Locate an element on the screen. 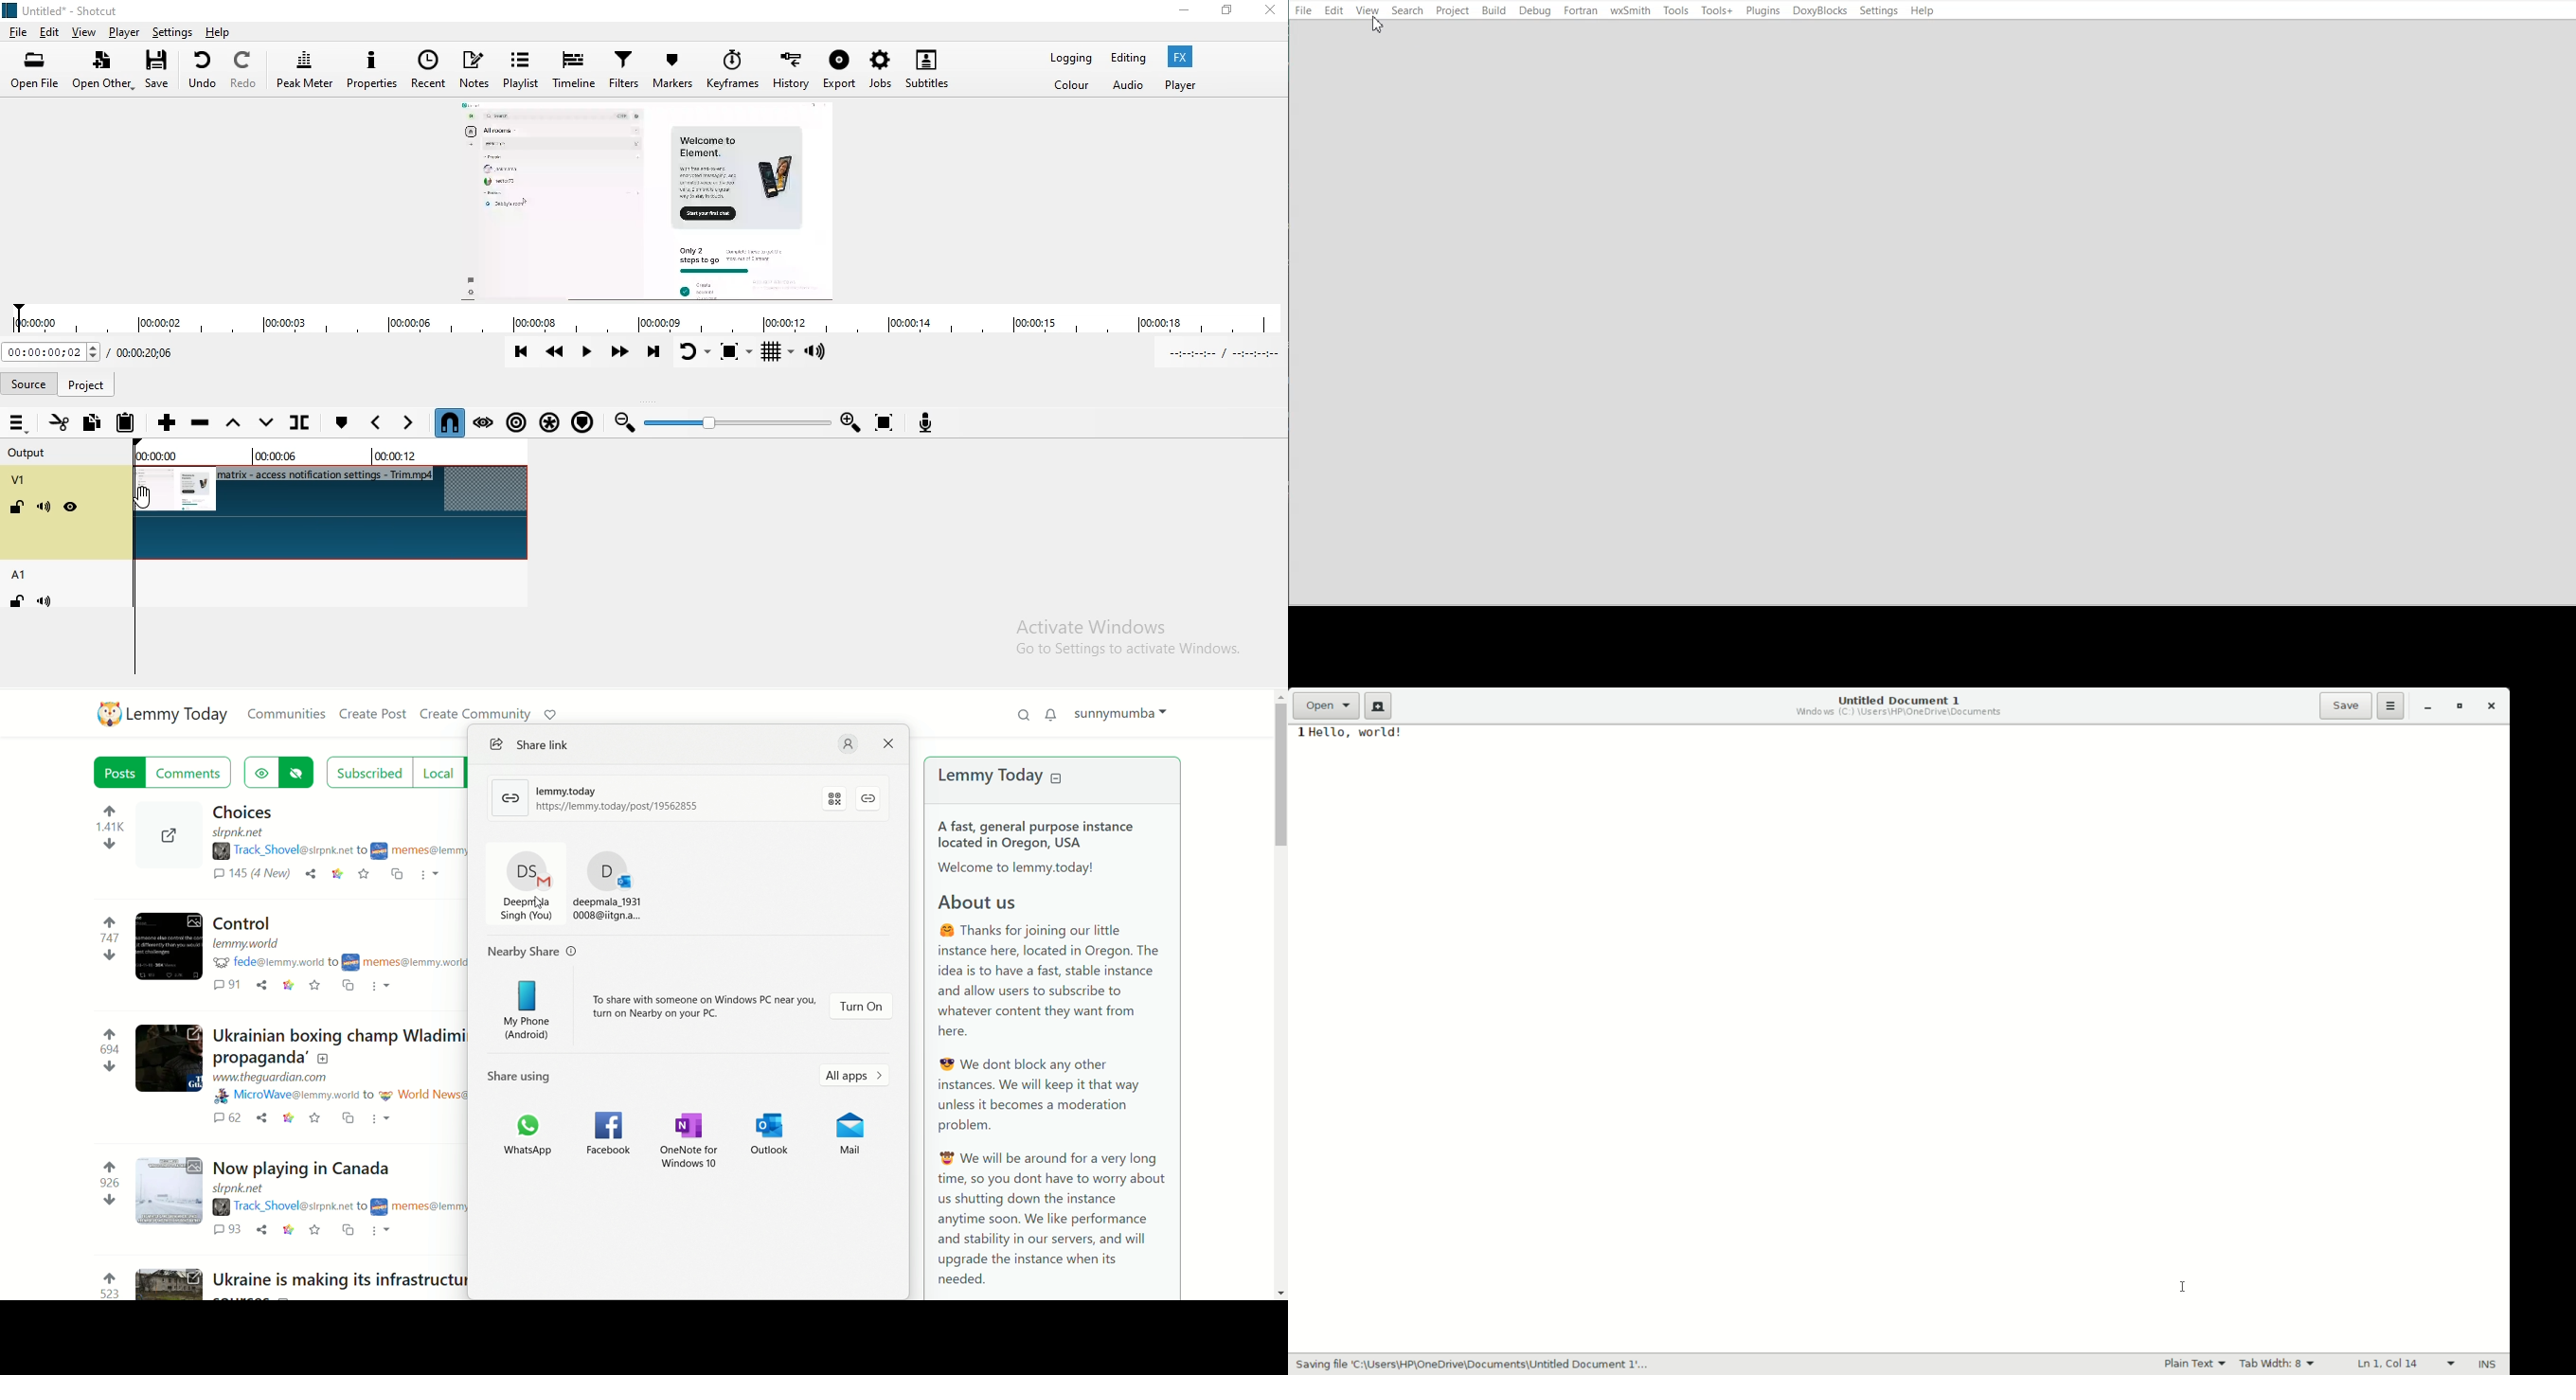 The width and height of the screenshot is (2576, 1400). Toggle zoom is located at coordinates (2460, 1171).